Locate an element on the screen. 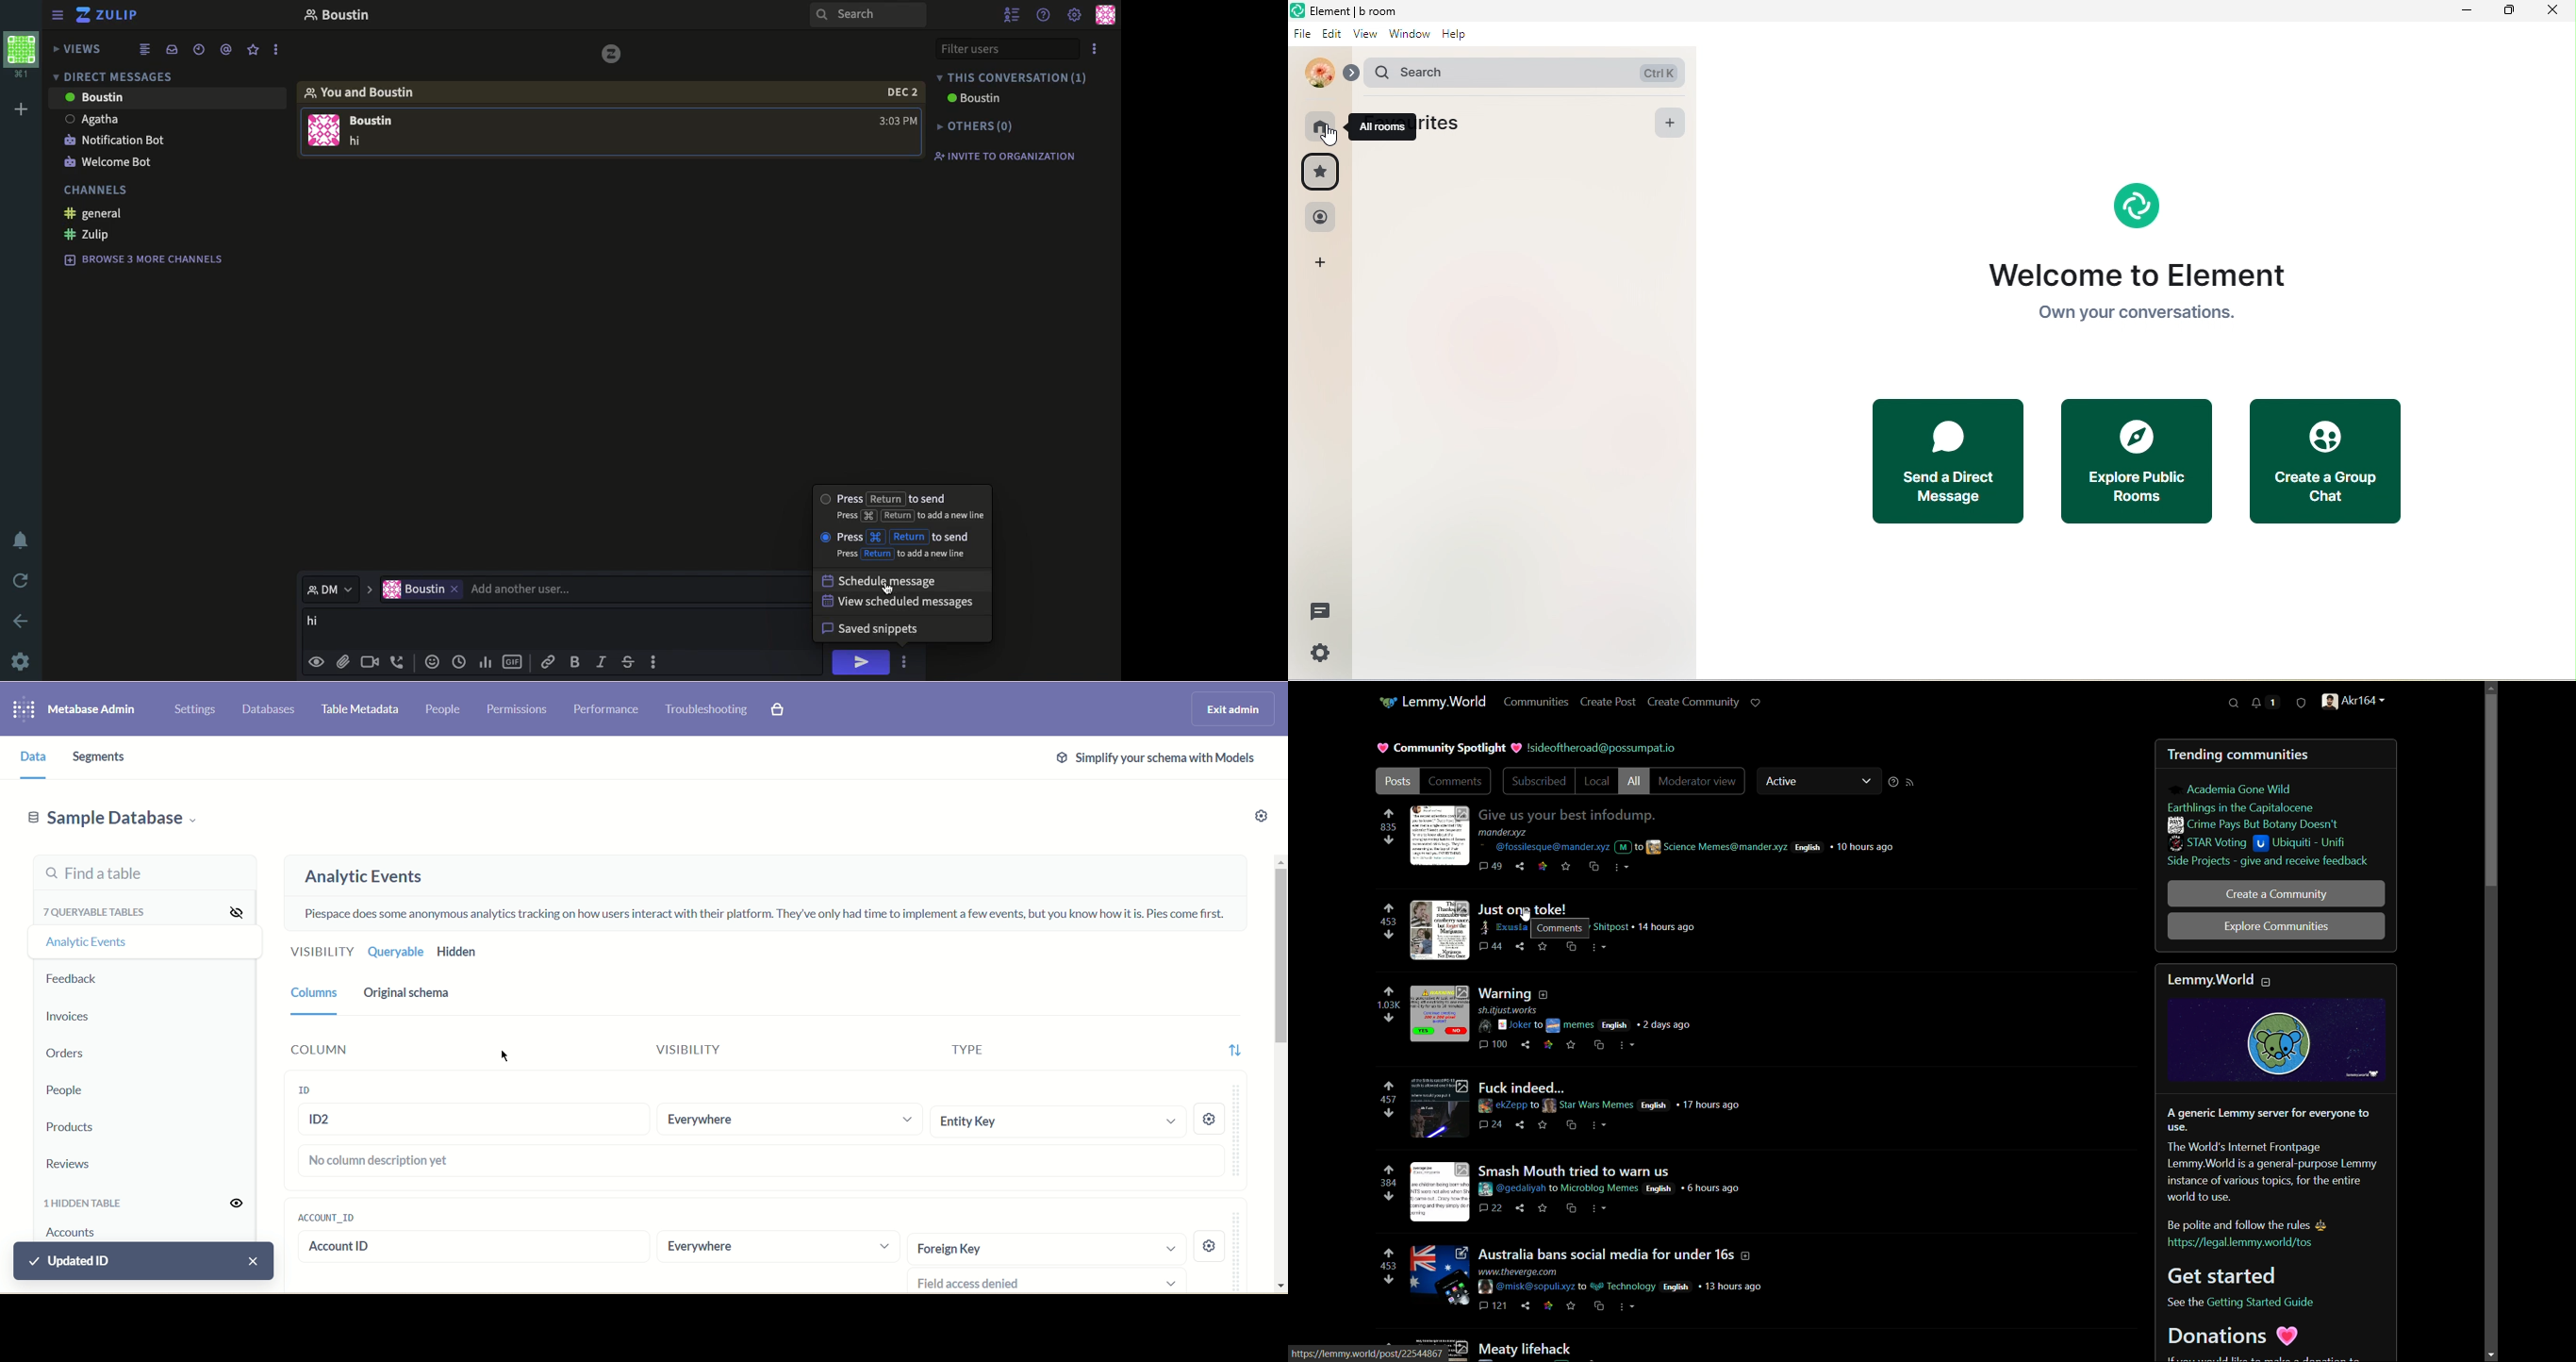 The image size is (2576, 1372). saved snippets is located at coordinates (874, 627).